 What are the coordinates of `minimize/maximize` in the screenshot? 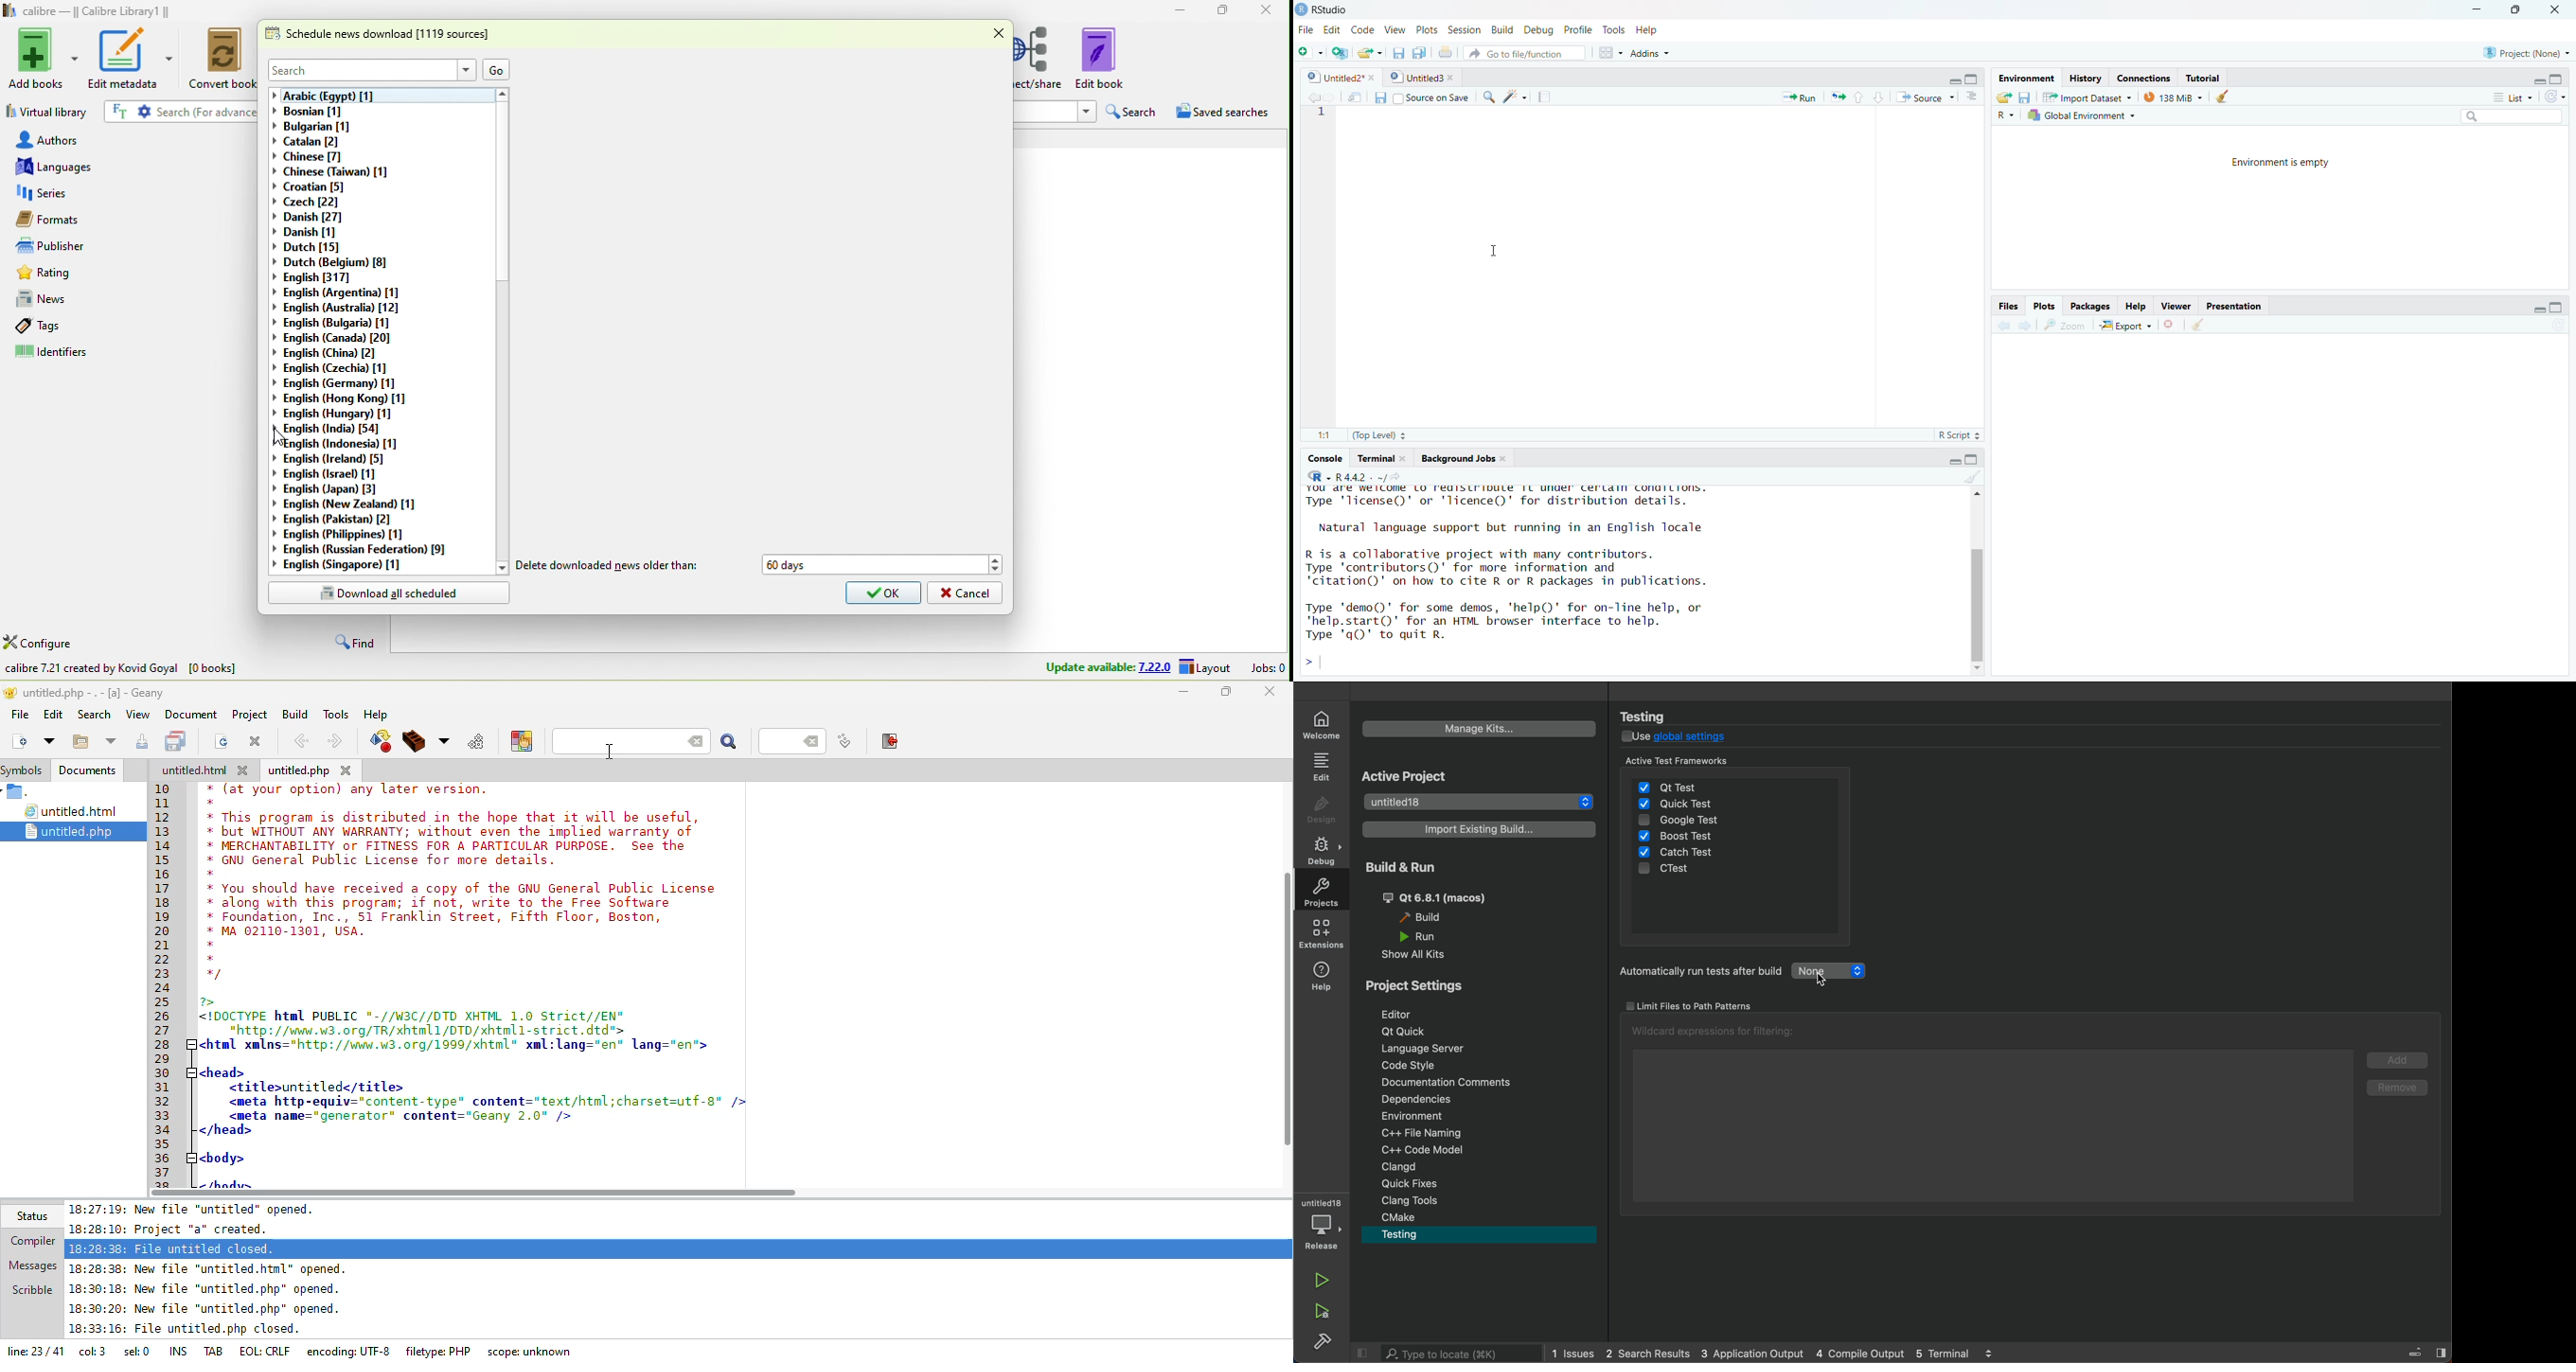 It's located at (1965, 75).